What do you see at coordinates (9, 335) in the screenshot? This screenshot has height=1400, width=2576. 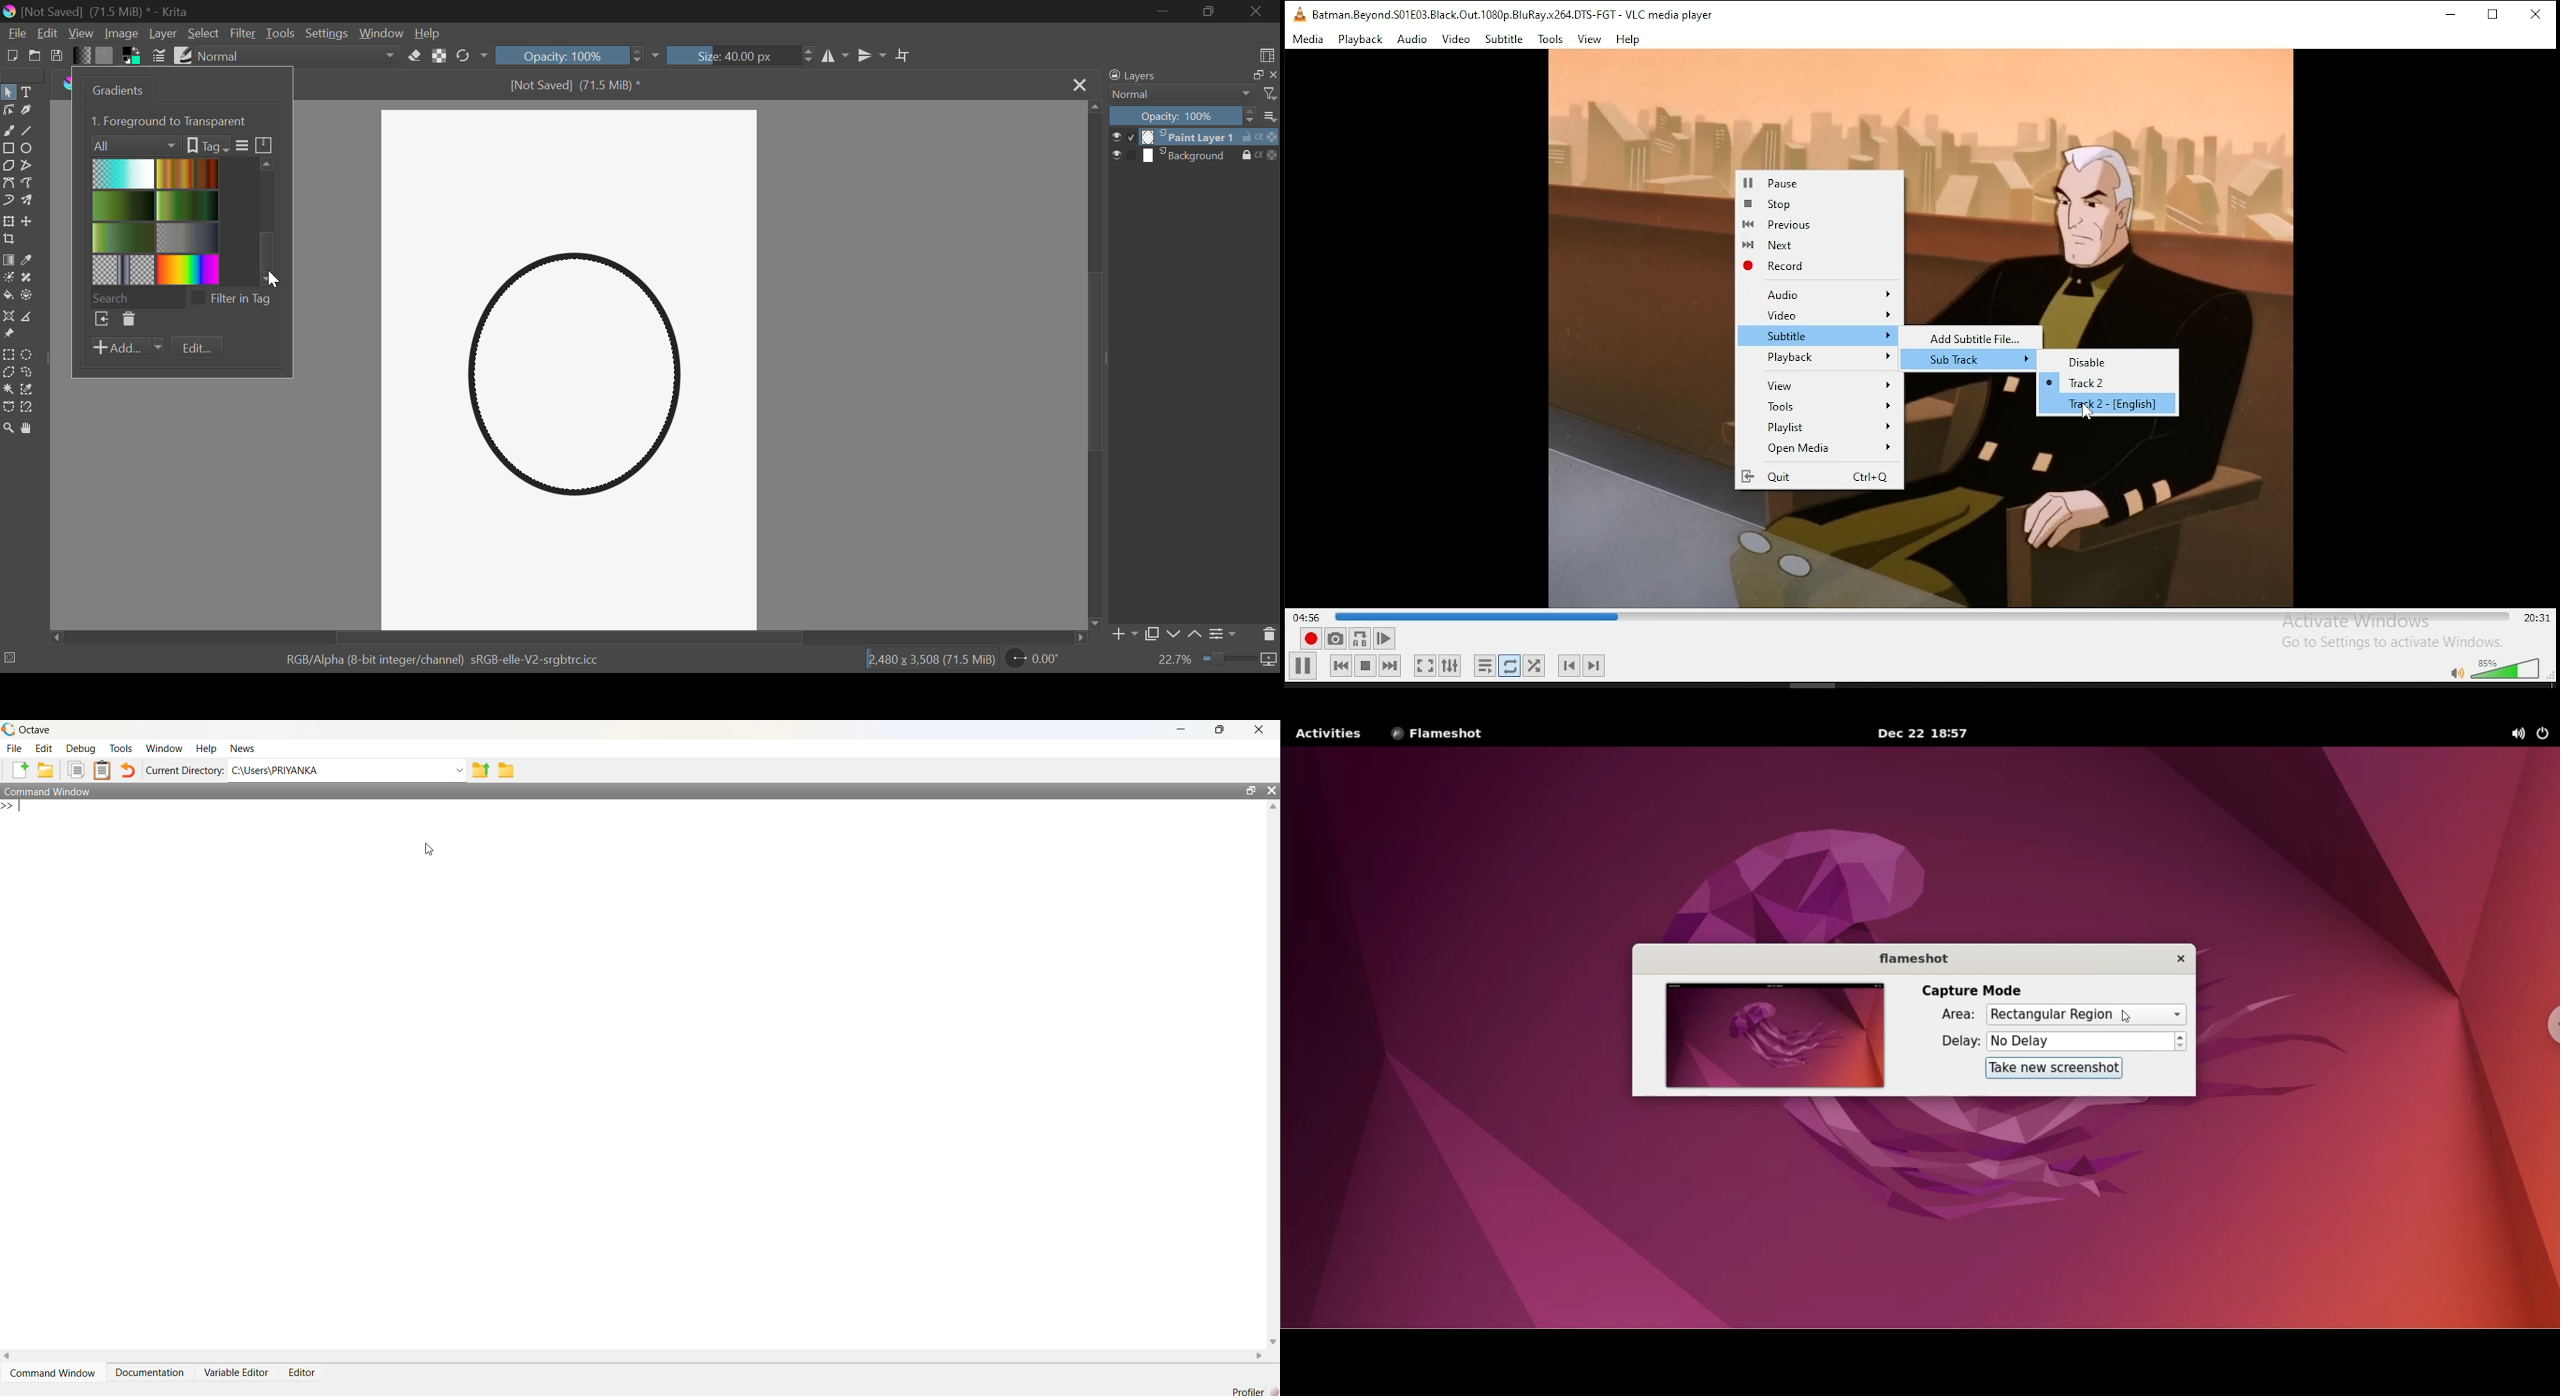 I see `Reference Images` at bounding box center [9, 335].